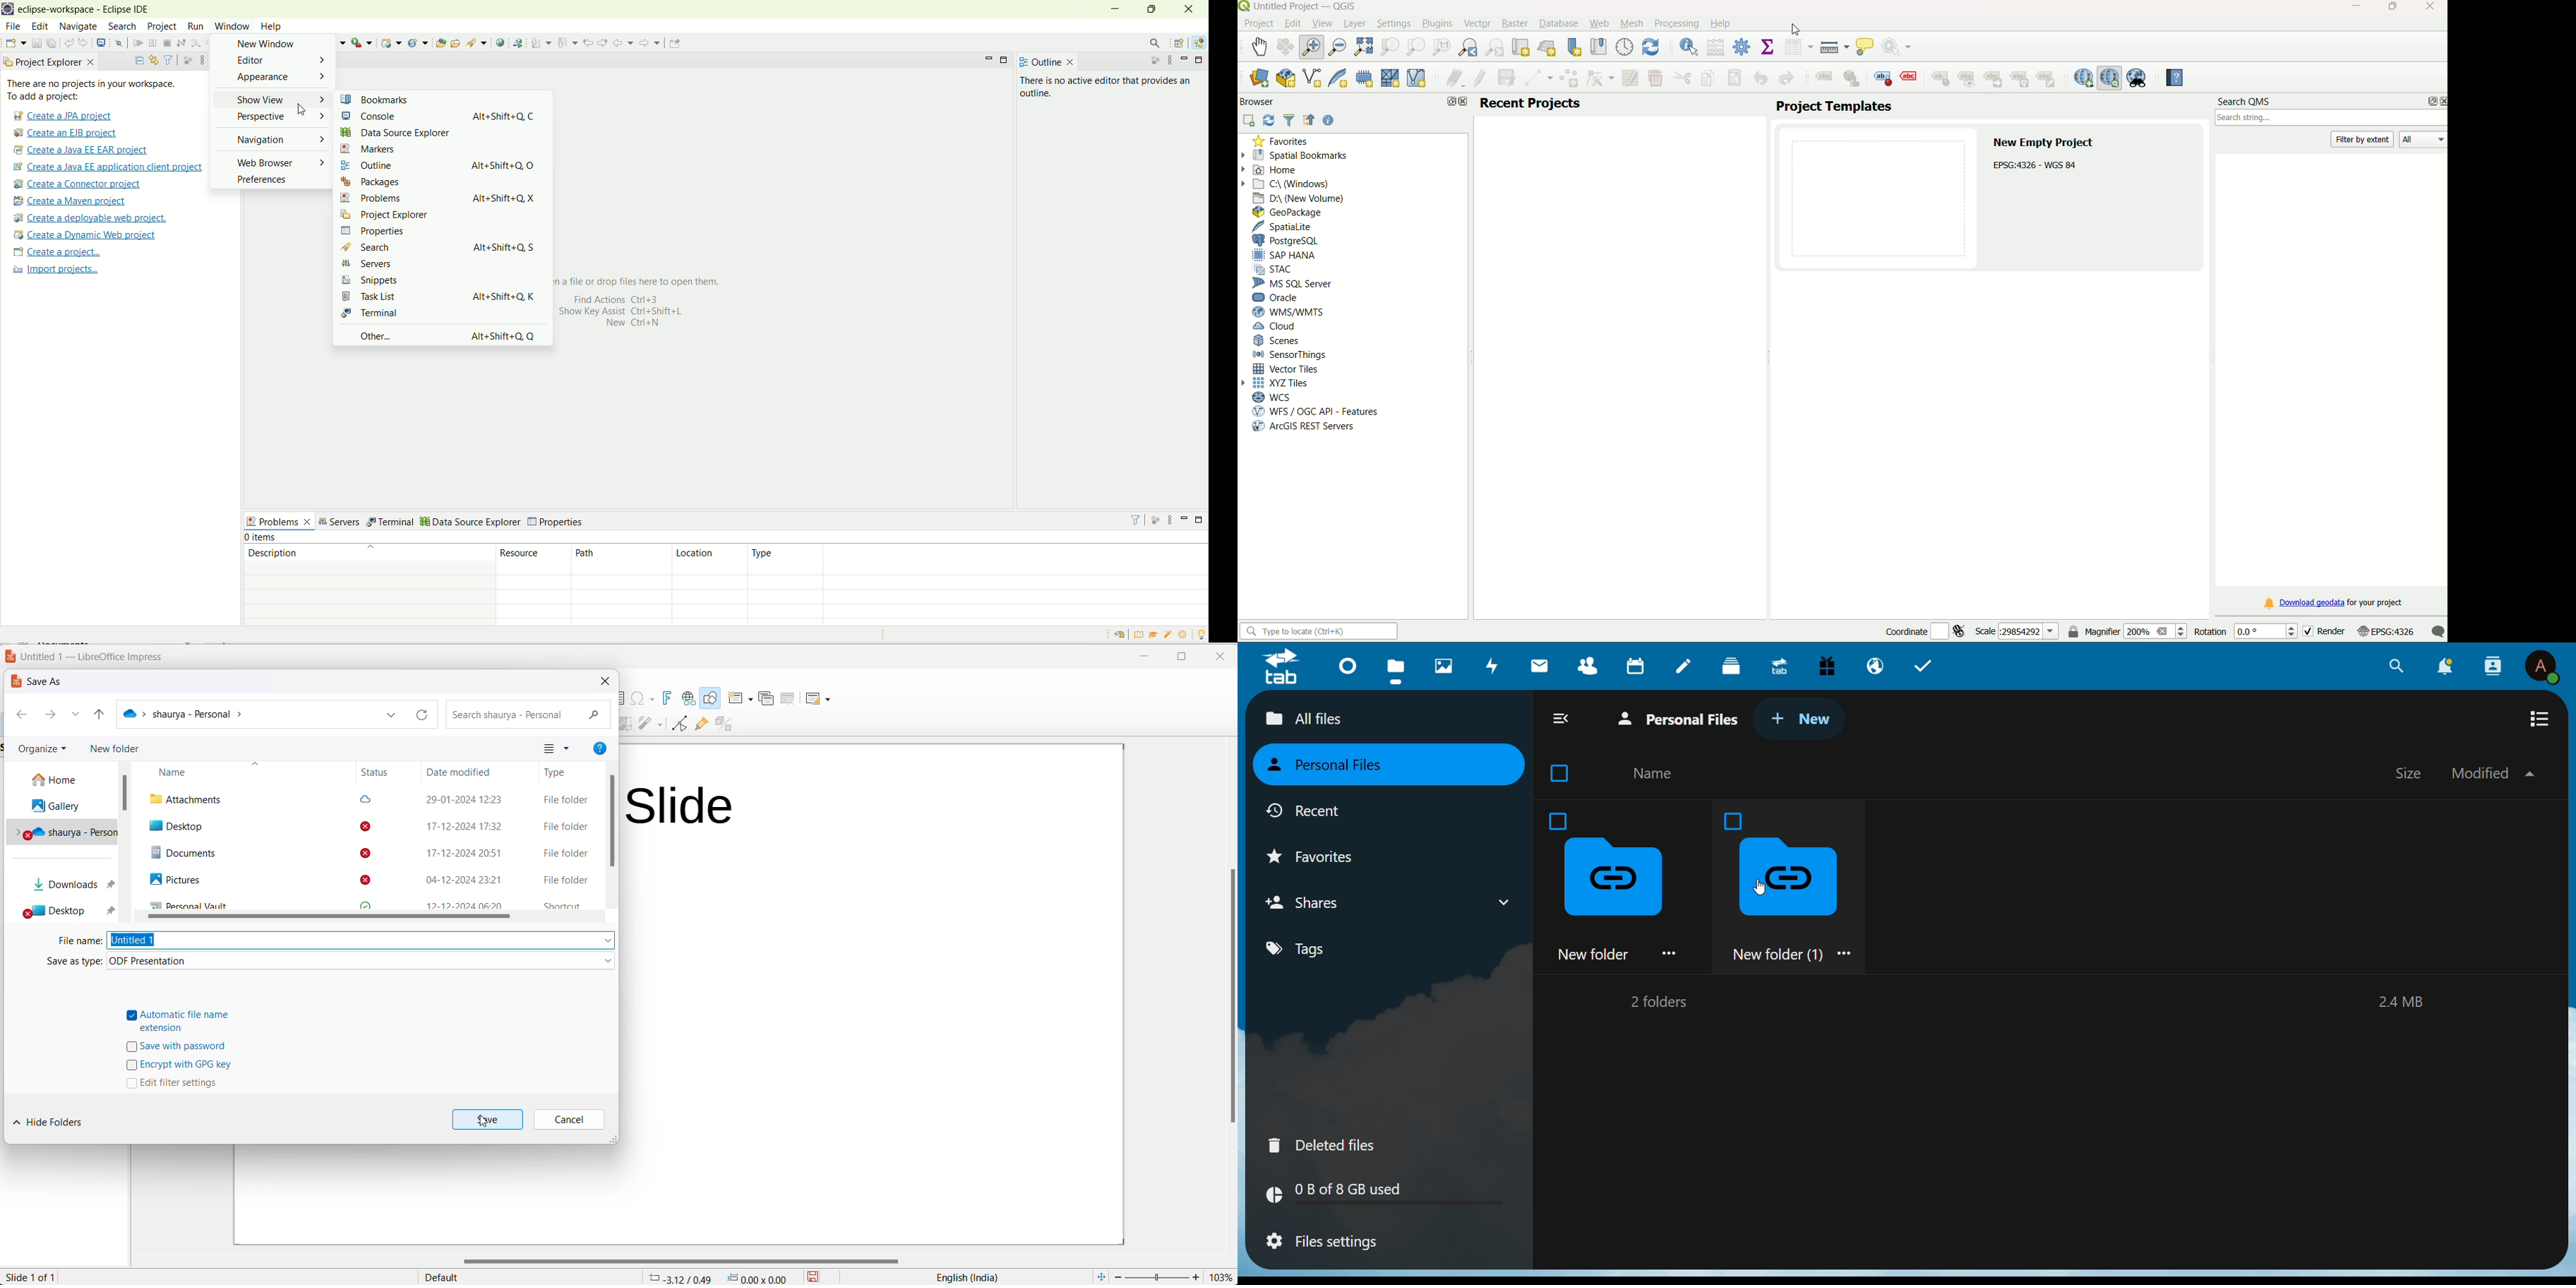 This screenshot has width=2576, height=1288. I want to click on logo, so click(1283, 668).